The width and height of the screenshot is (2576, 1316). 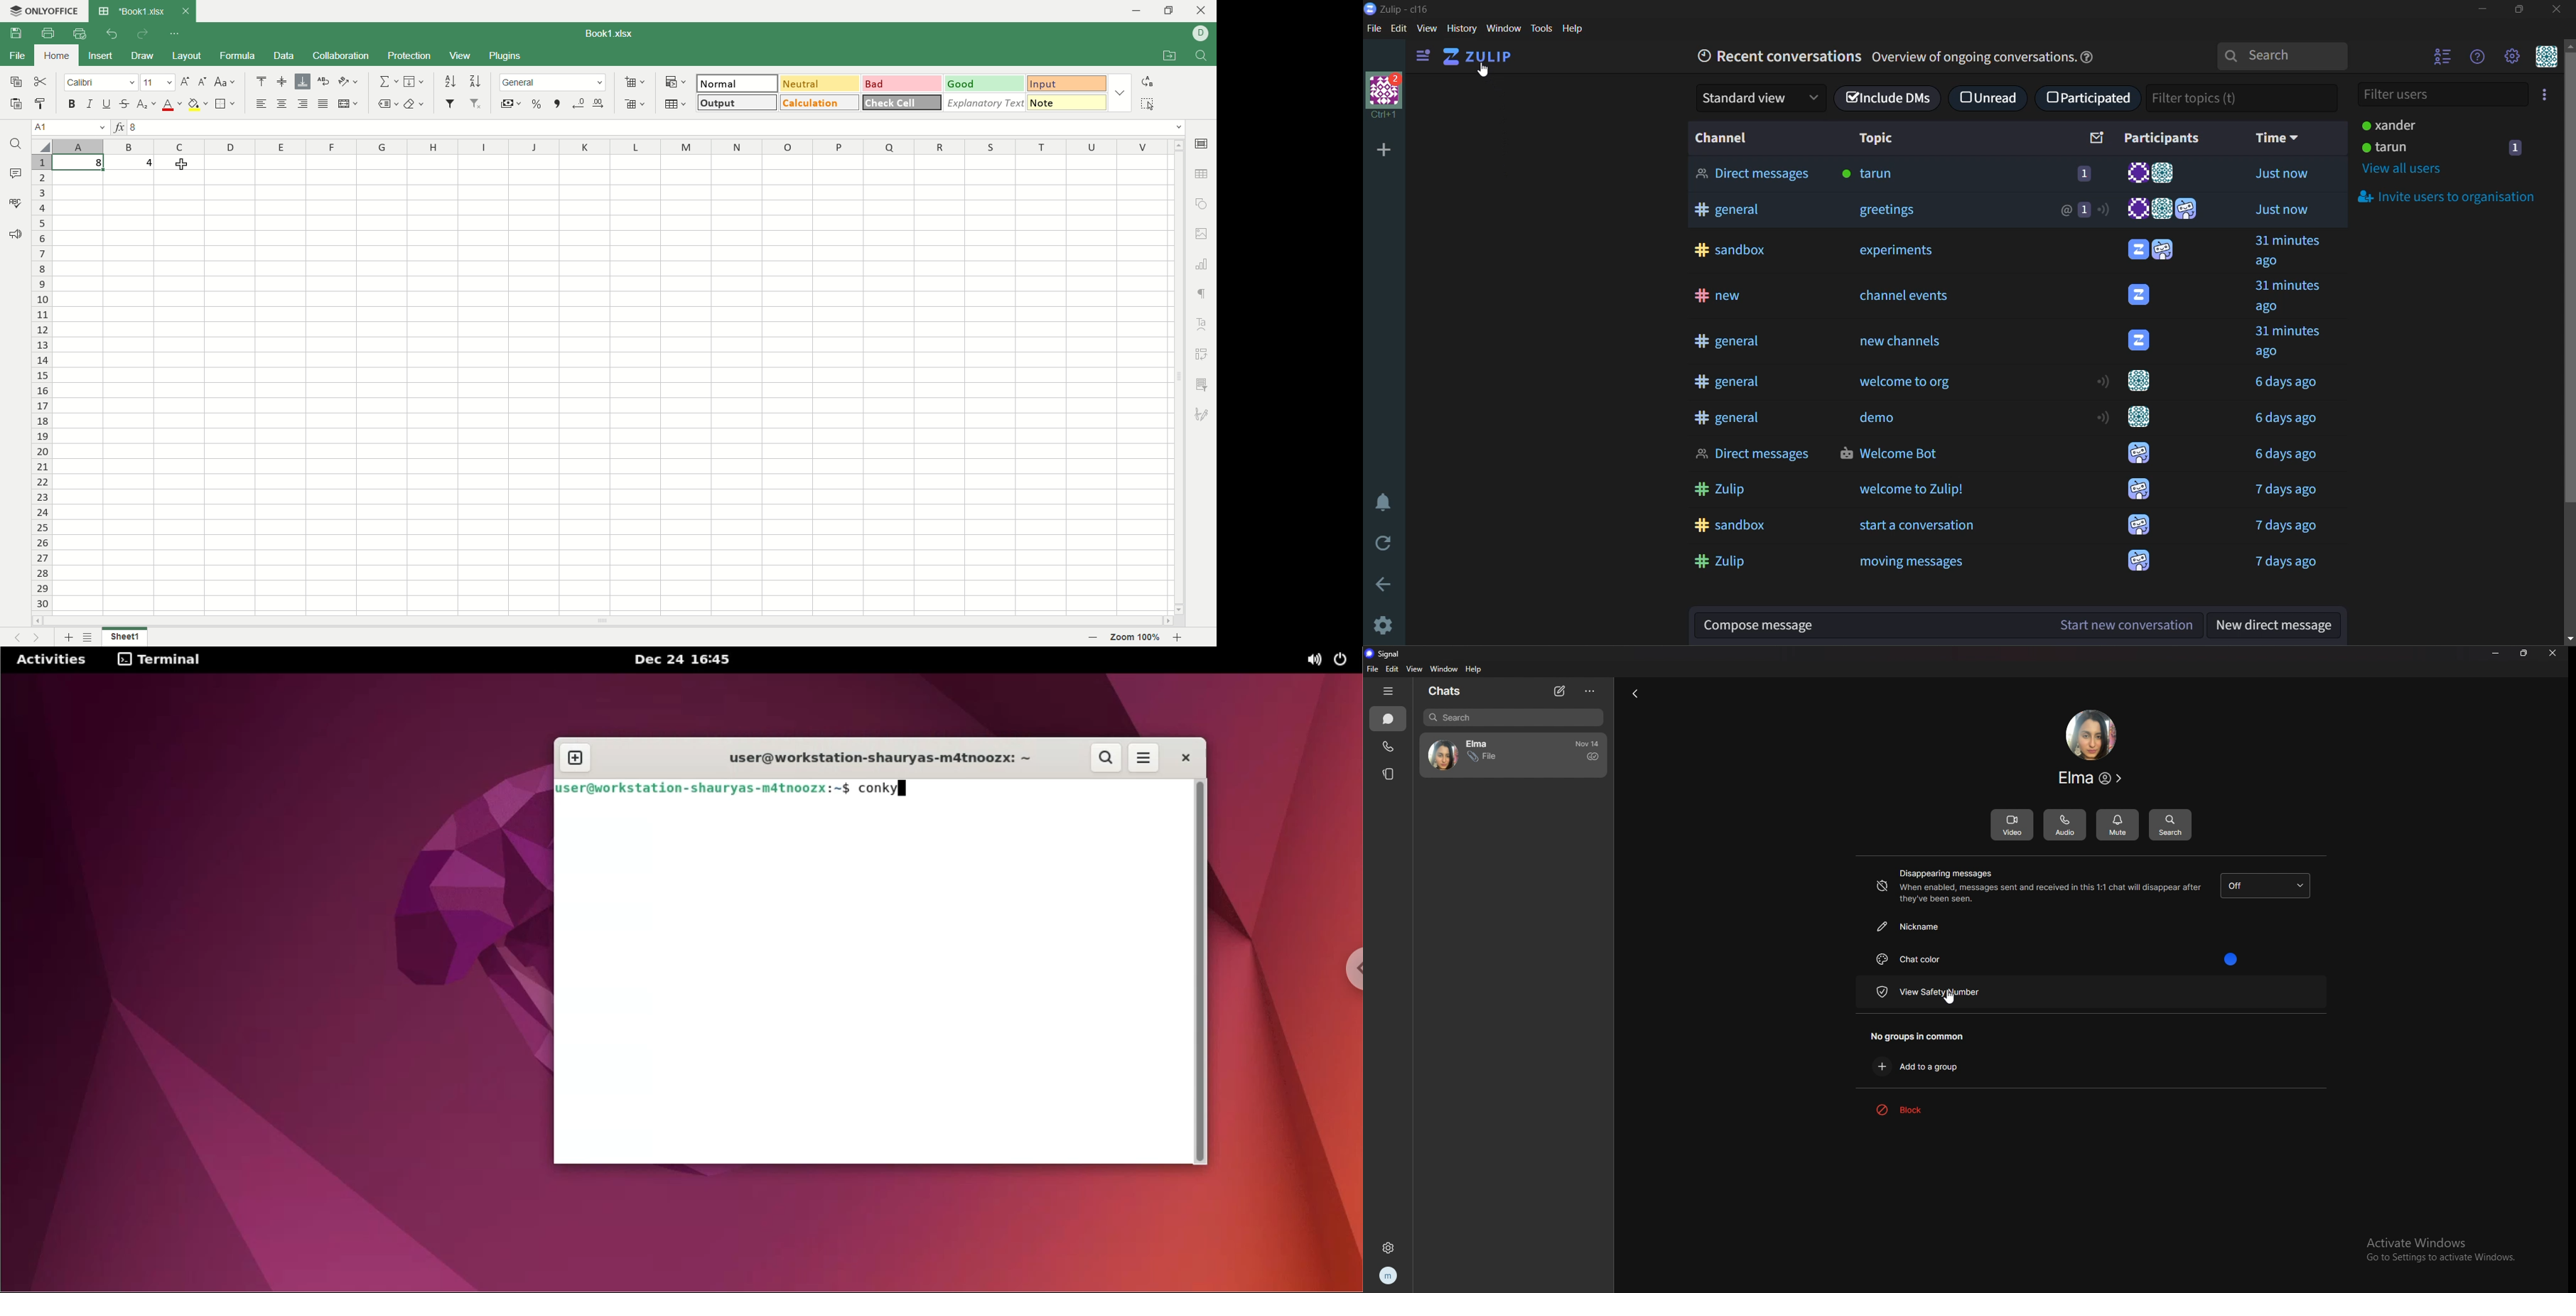 I want to click on explanatory text, so click(x=984, y=102).